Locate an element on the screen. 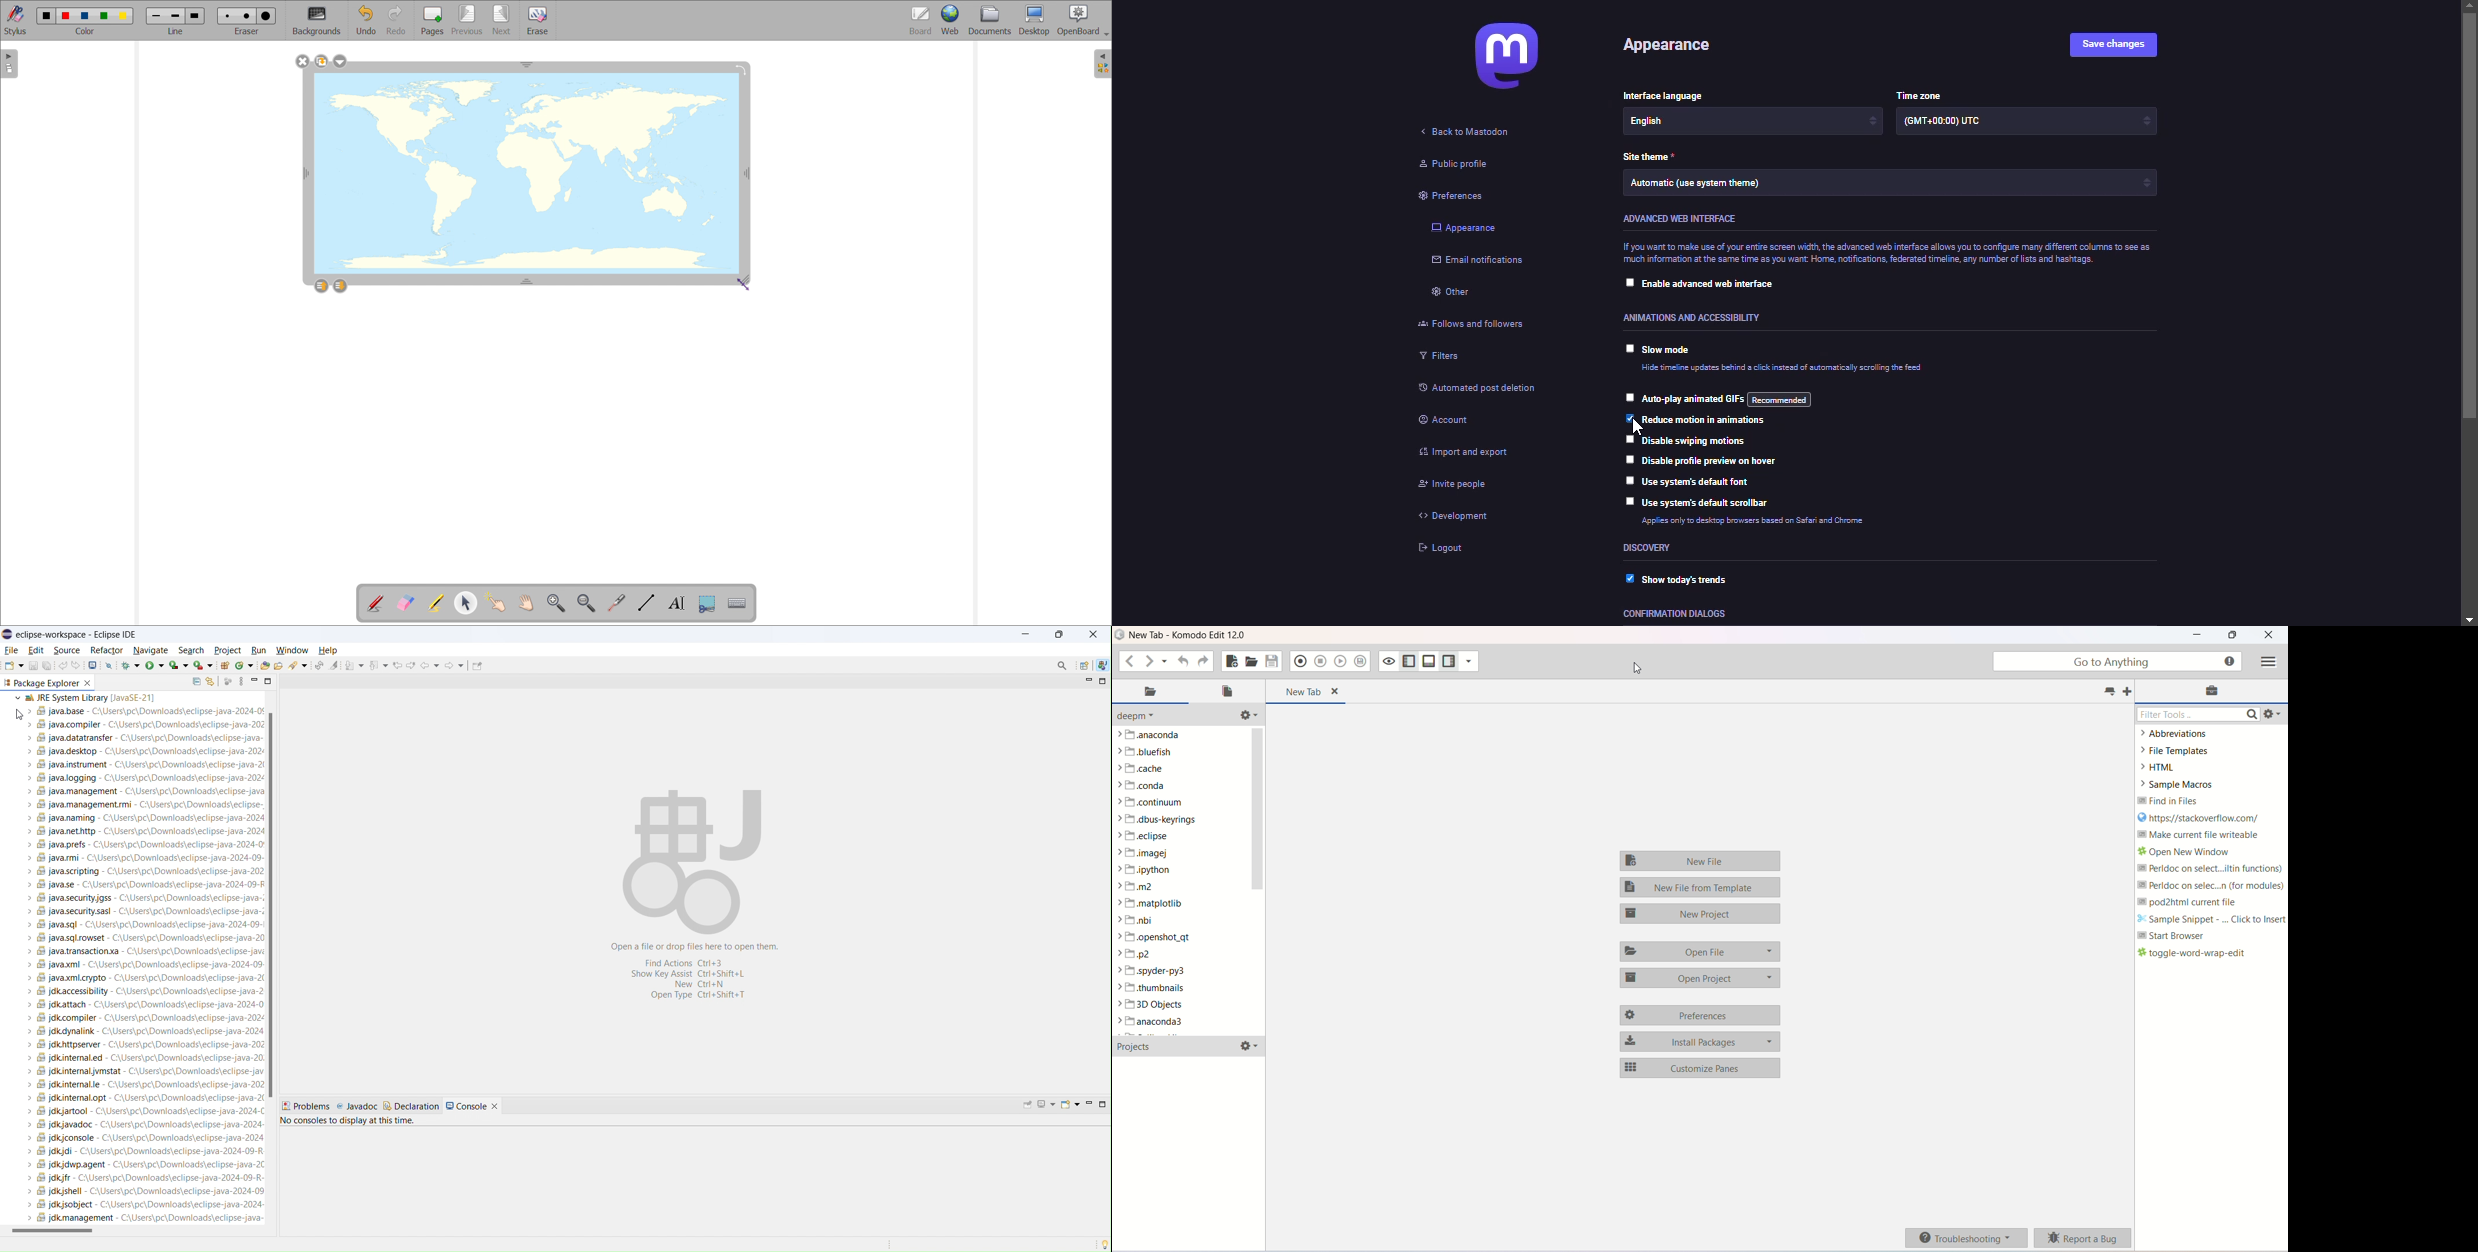 This screenshot has height=1260, width=2492. accessibility is located at coordinates (1694, 318).